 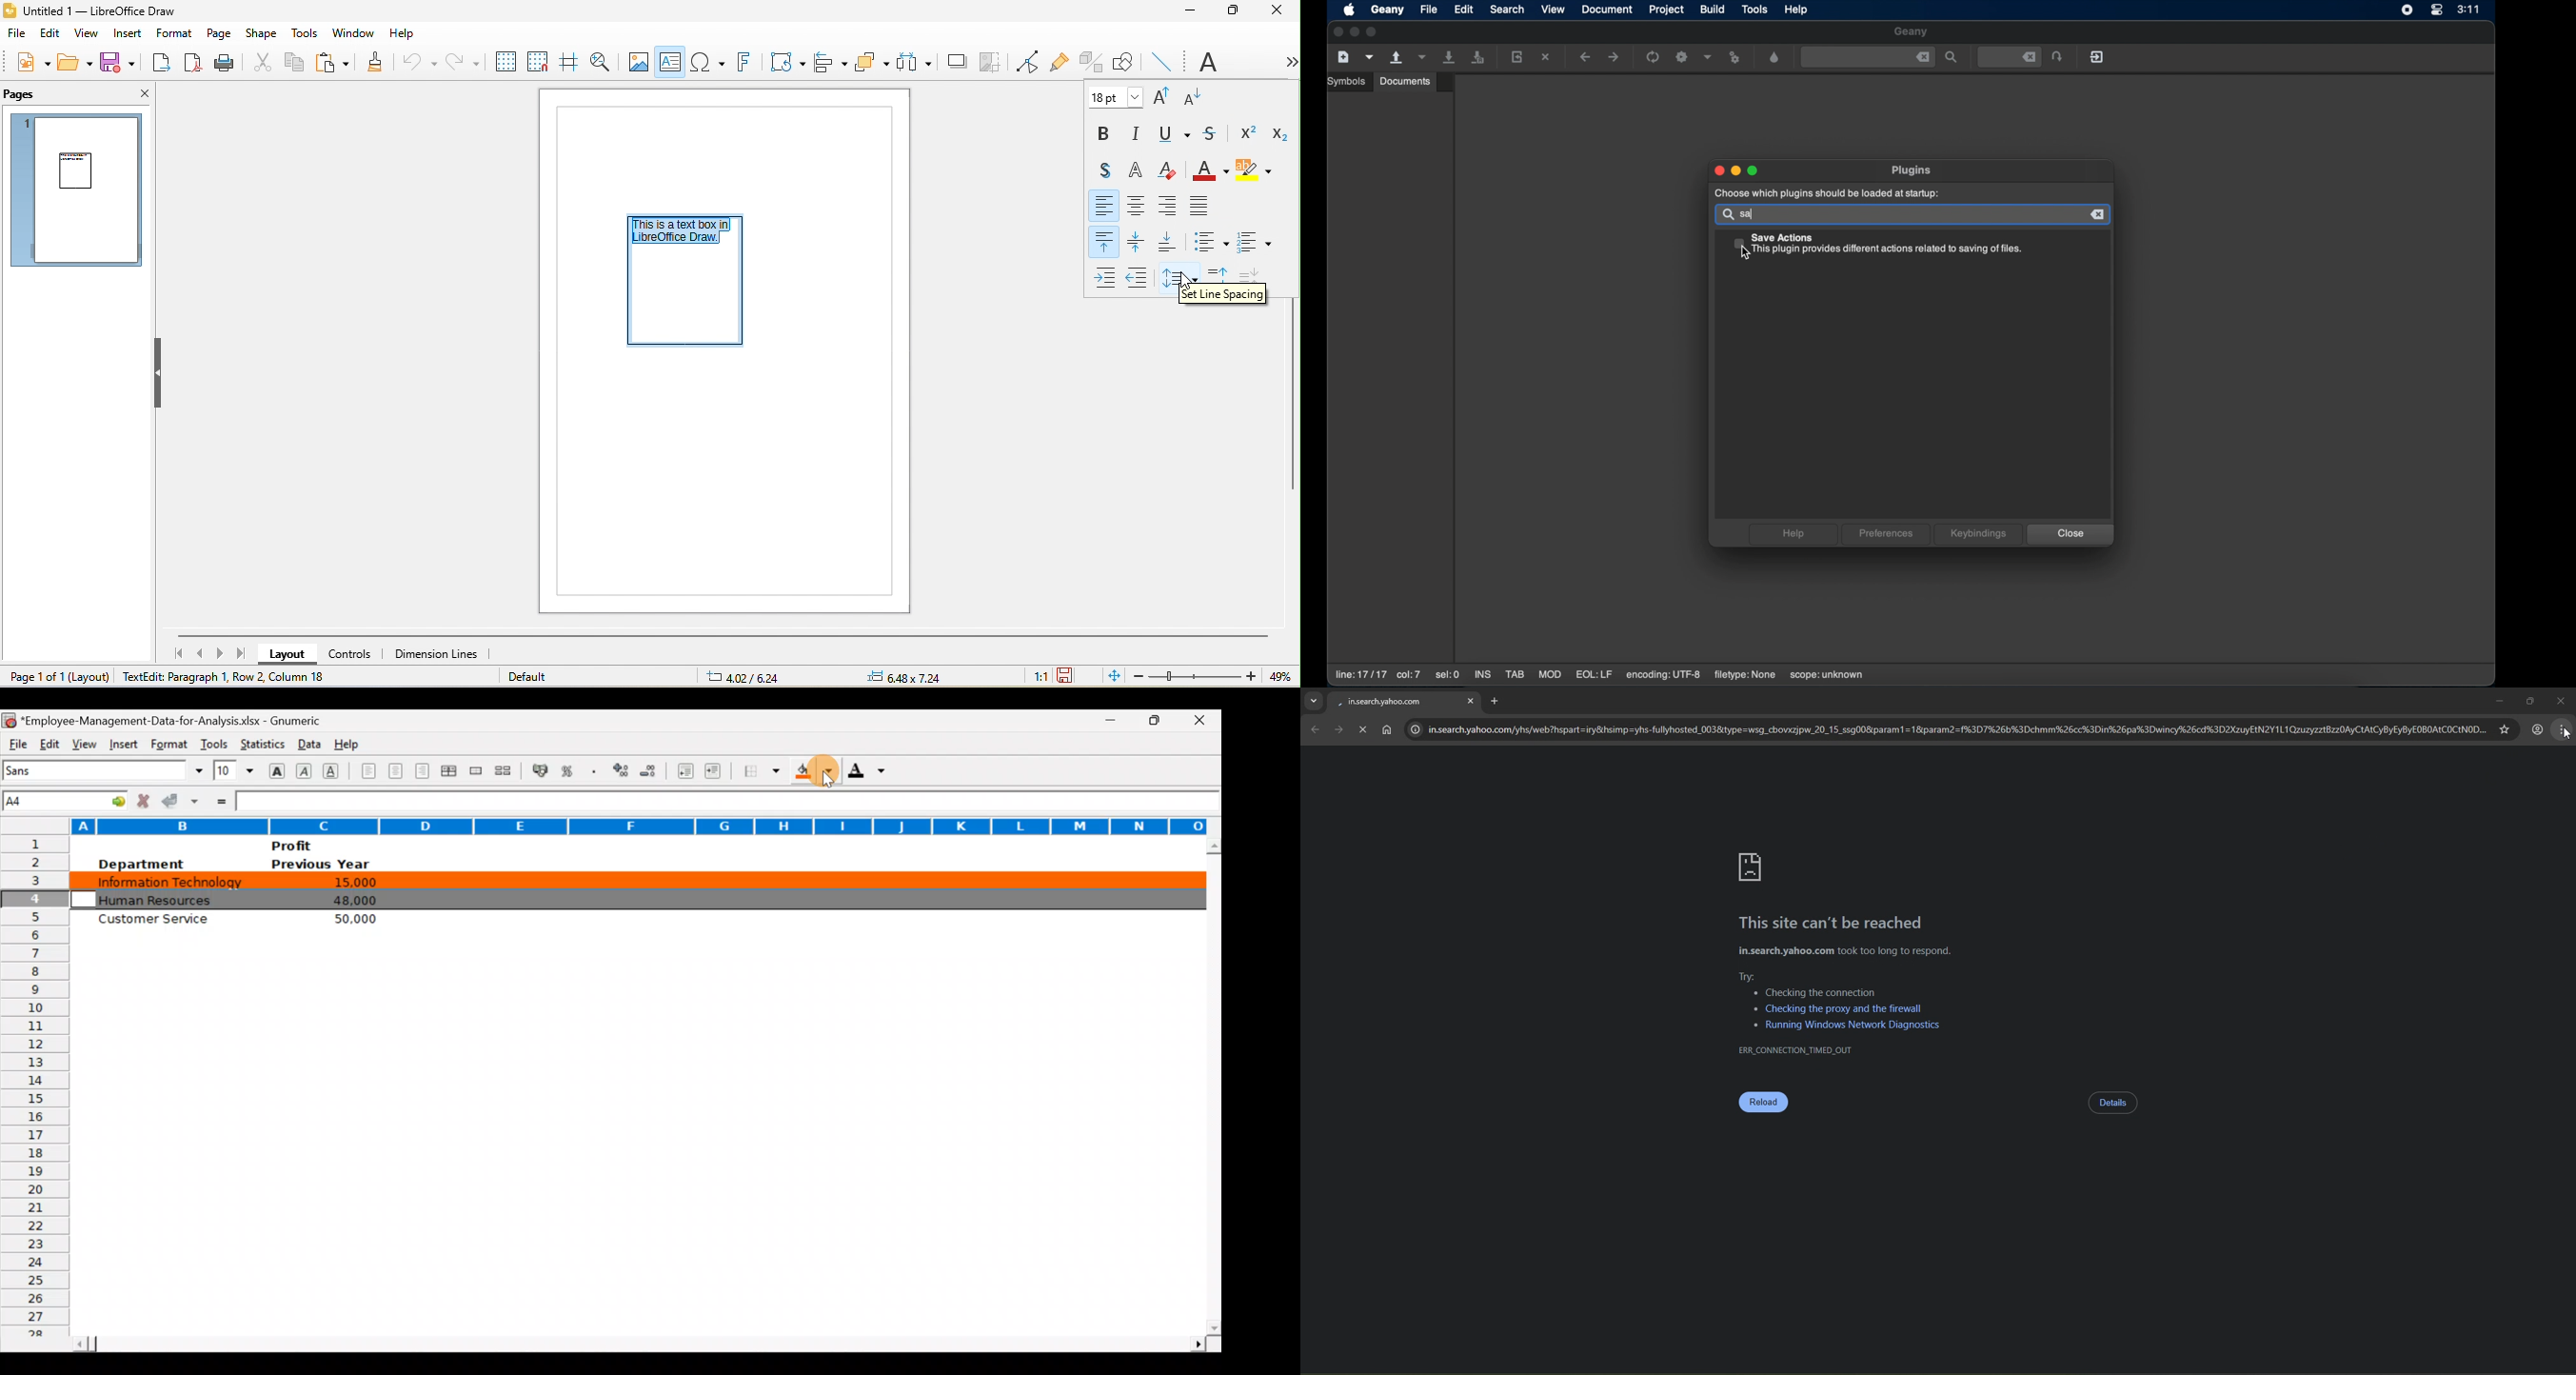 What do you see at coordinates (316, 845) in the screenshot?
I see `Profit` at bounding box center [316, 845].